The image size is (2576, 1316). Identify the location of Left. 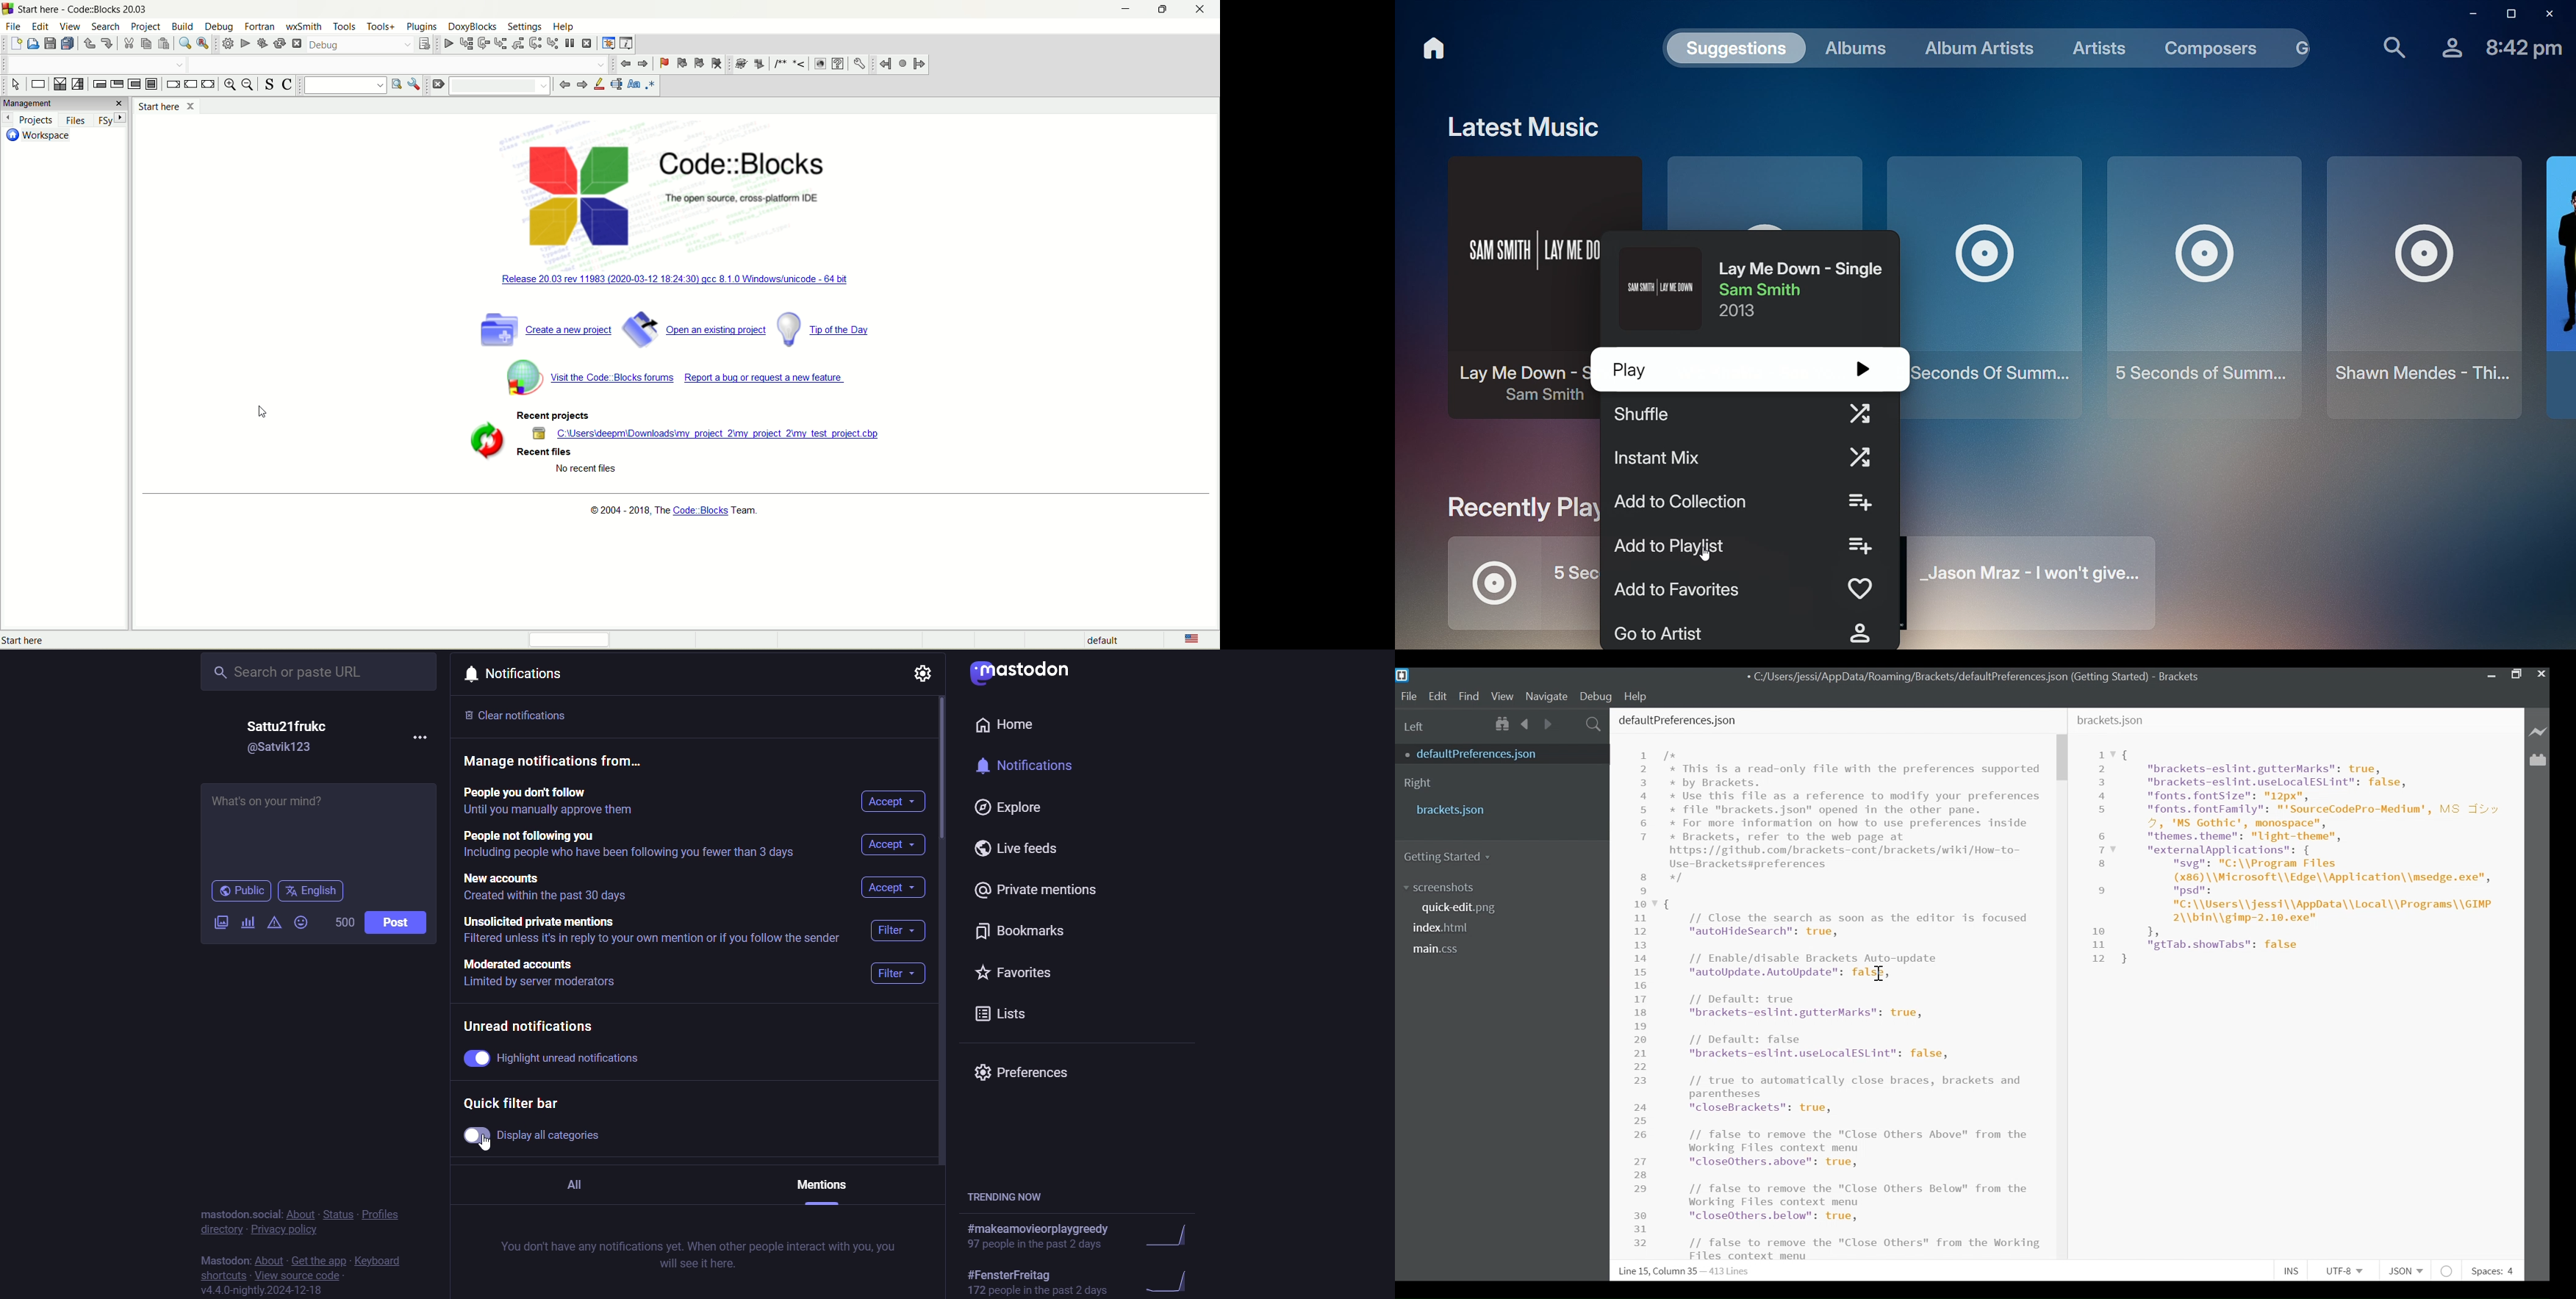
(1415, 726).